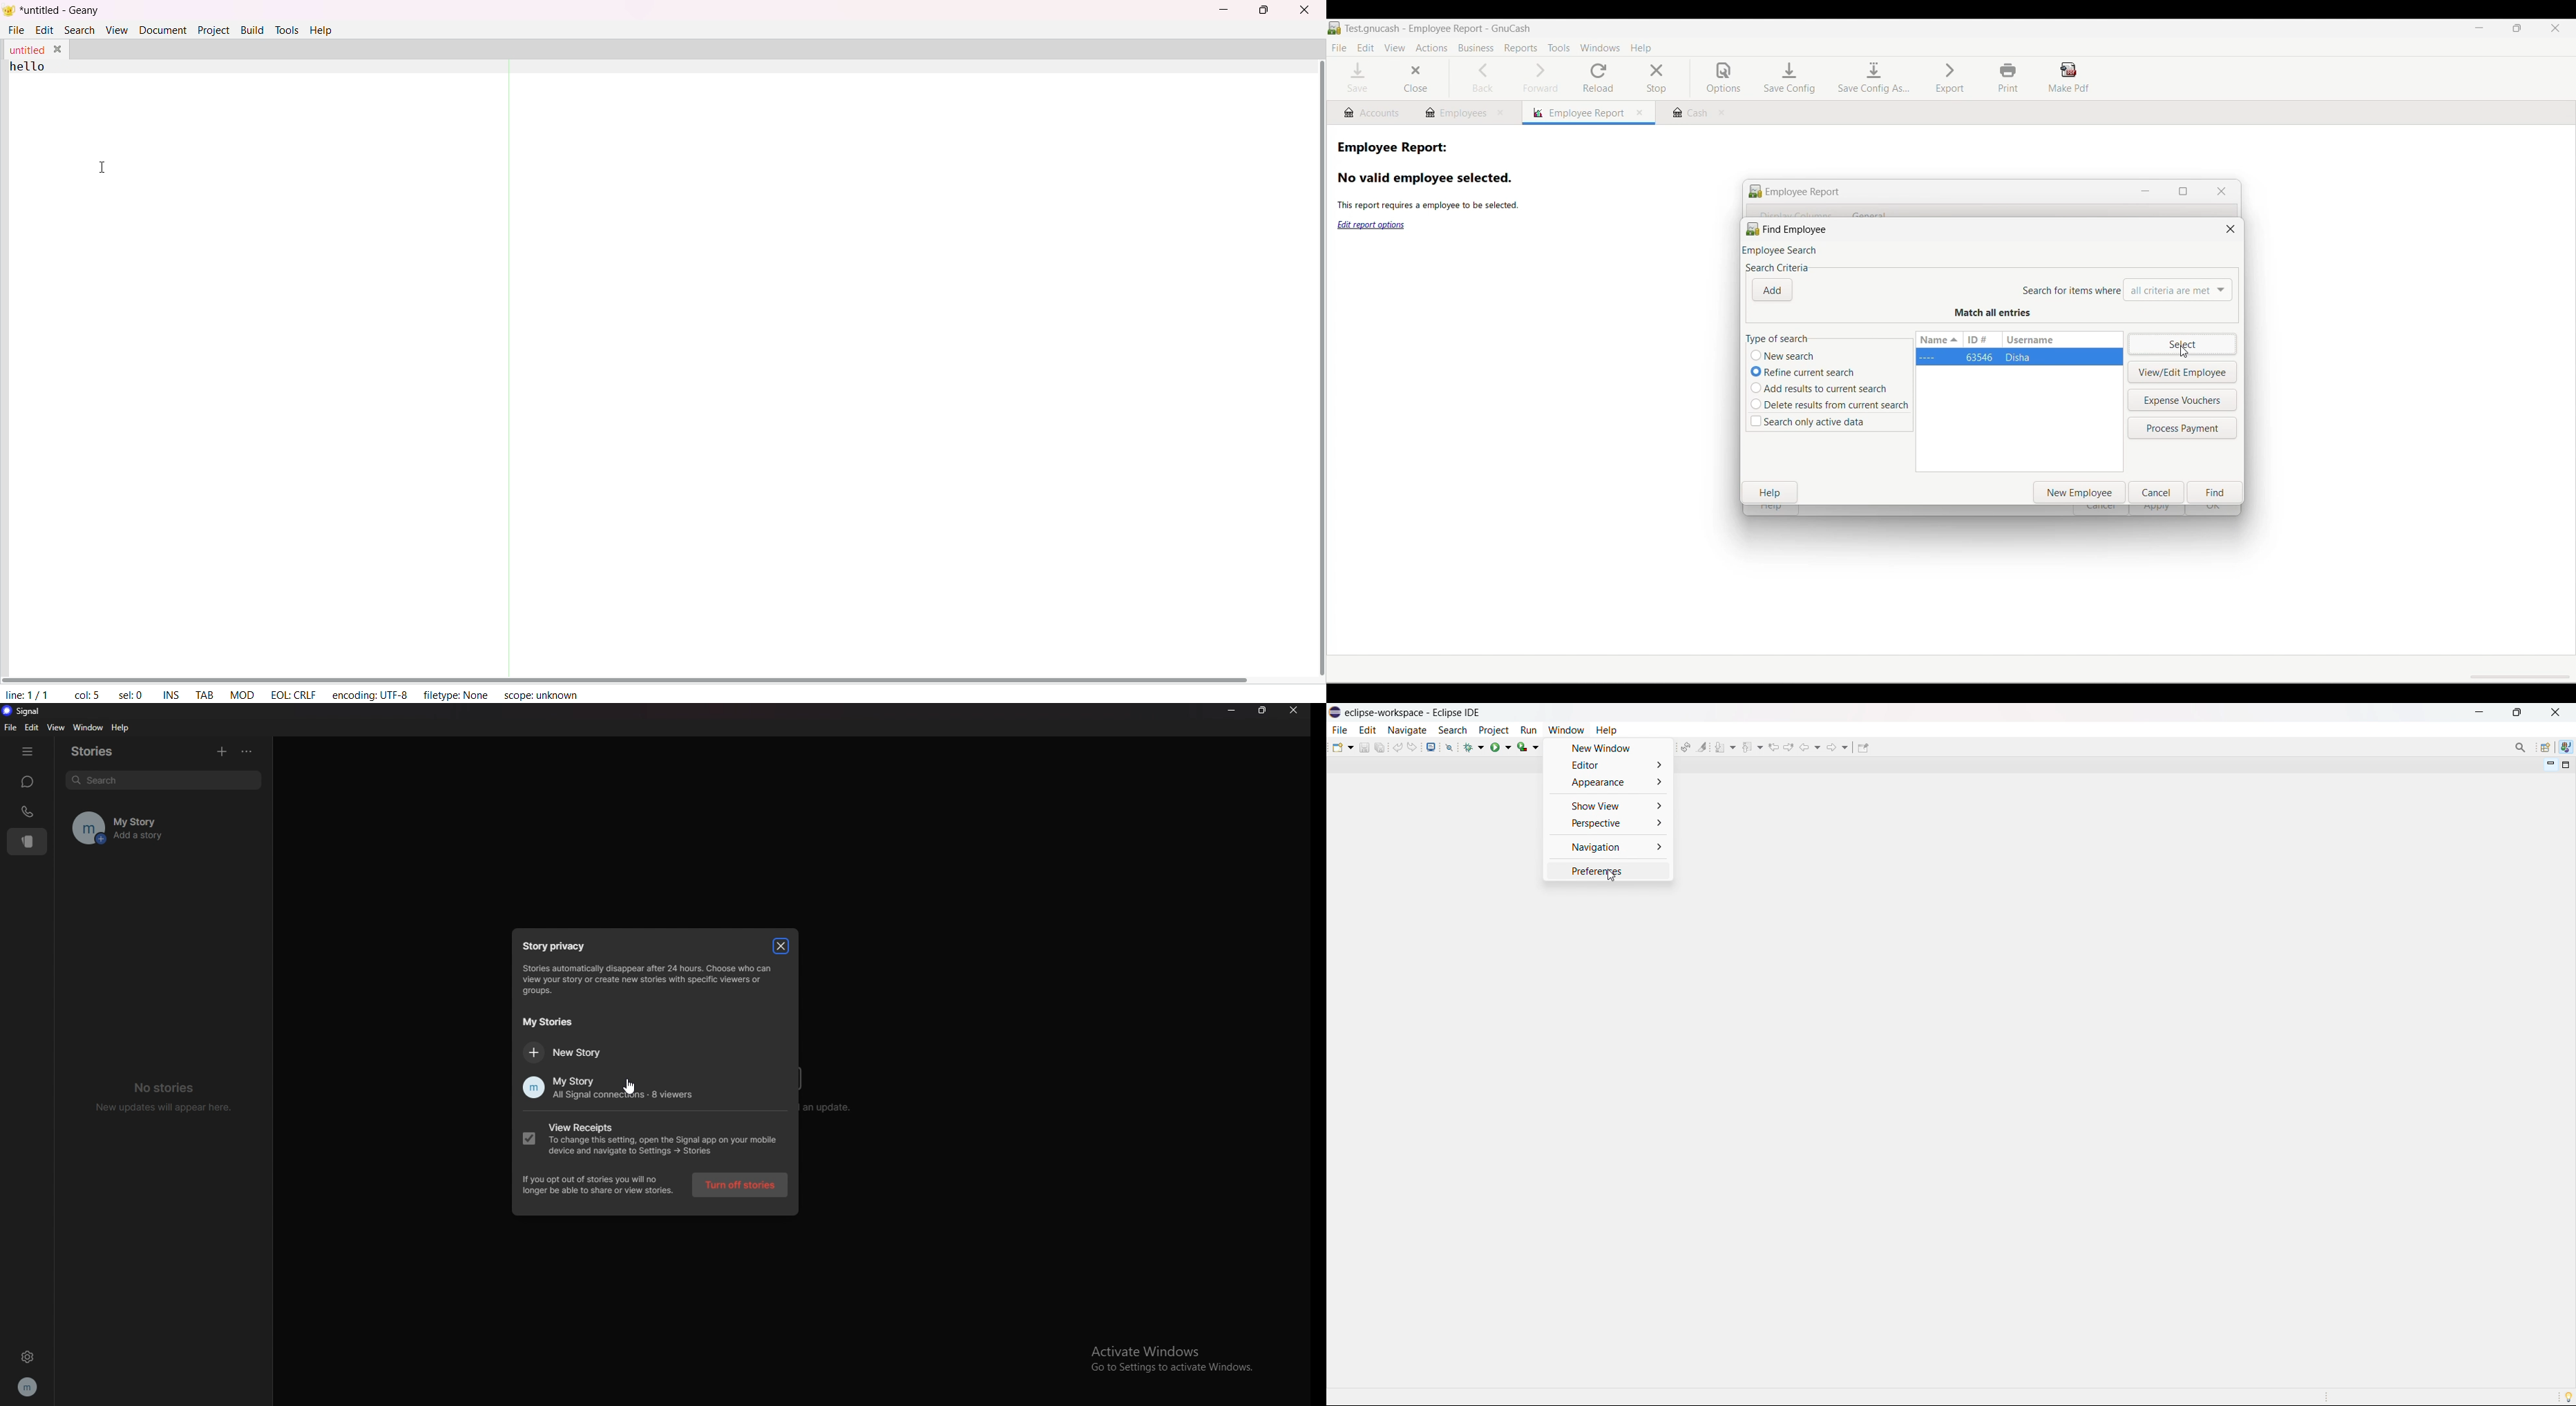 The height and width of the screenshot is (1428, 2576). What do you see at coordinates (31, 727) in the screenshot?
I see `edit` at bounding box center [31, 727].